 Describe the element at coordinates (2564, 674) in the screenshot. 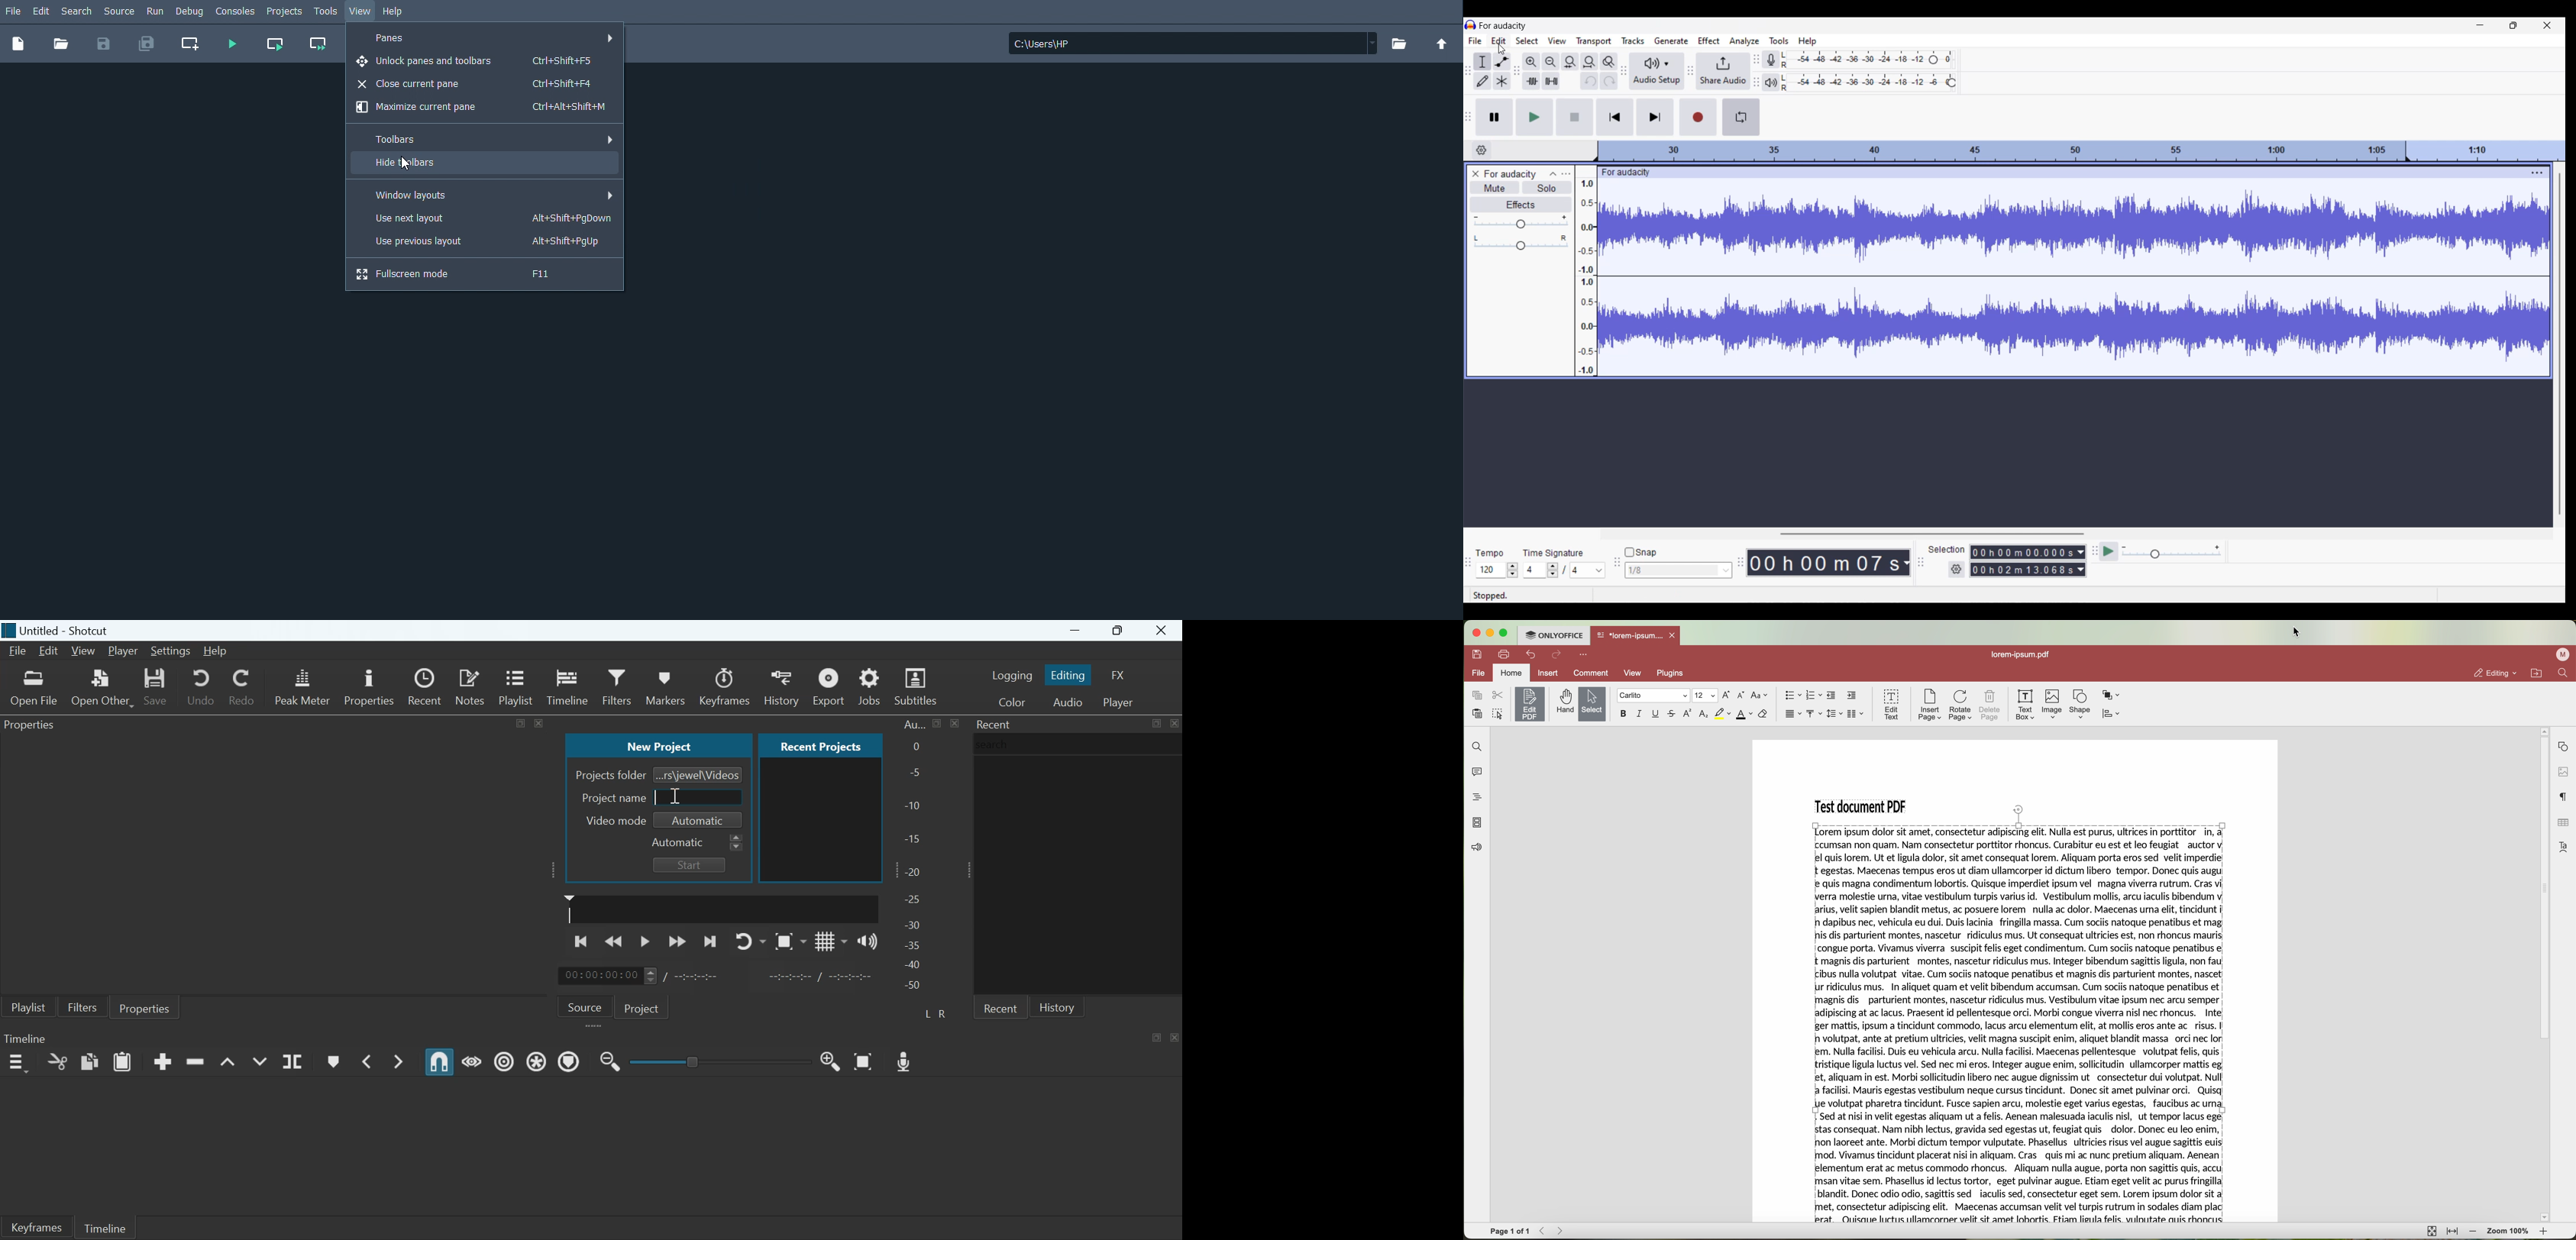

I see `find` at that location.